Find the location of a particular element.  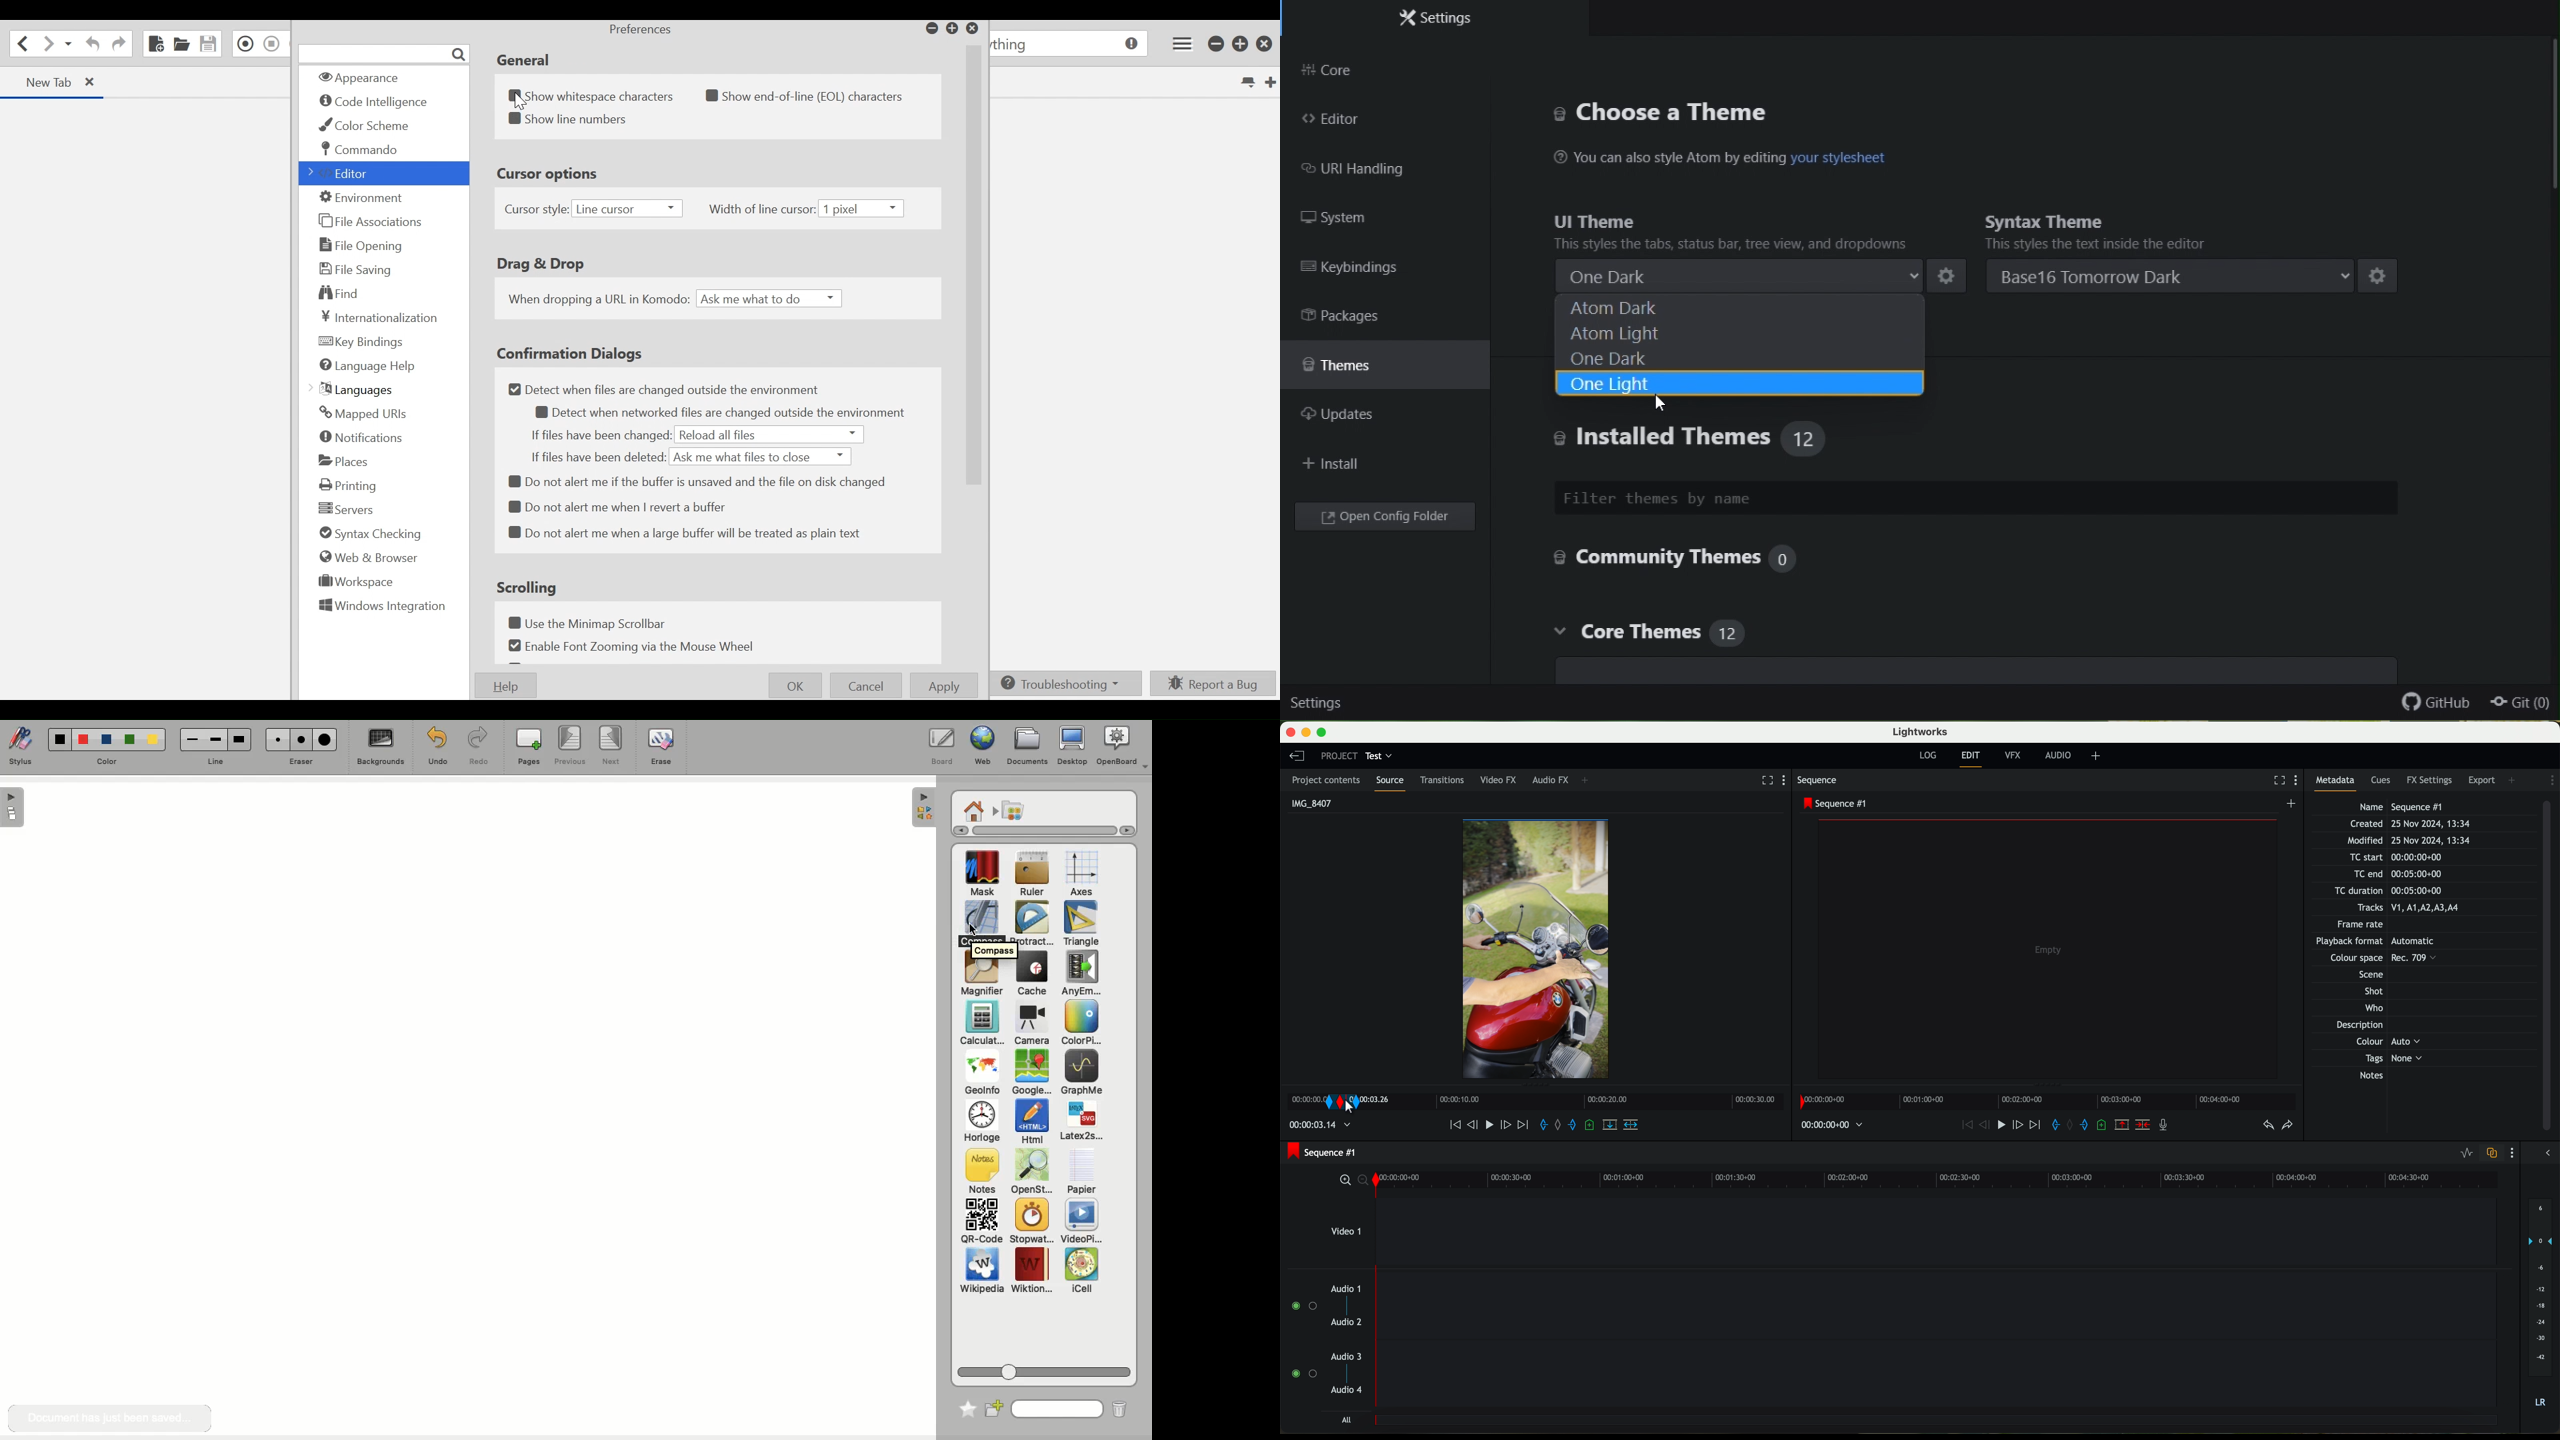

TC duration is located at coordinates (2382, 892).